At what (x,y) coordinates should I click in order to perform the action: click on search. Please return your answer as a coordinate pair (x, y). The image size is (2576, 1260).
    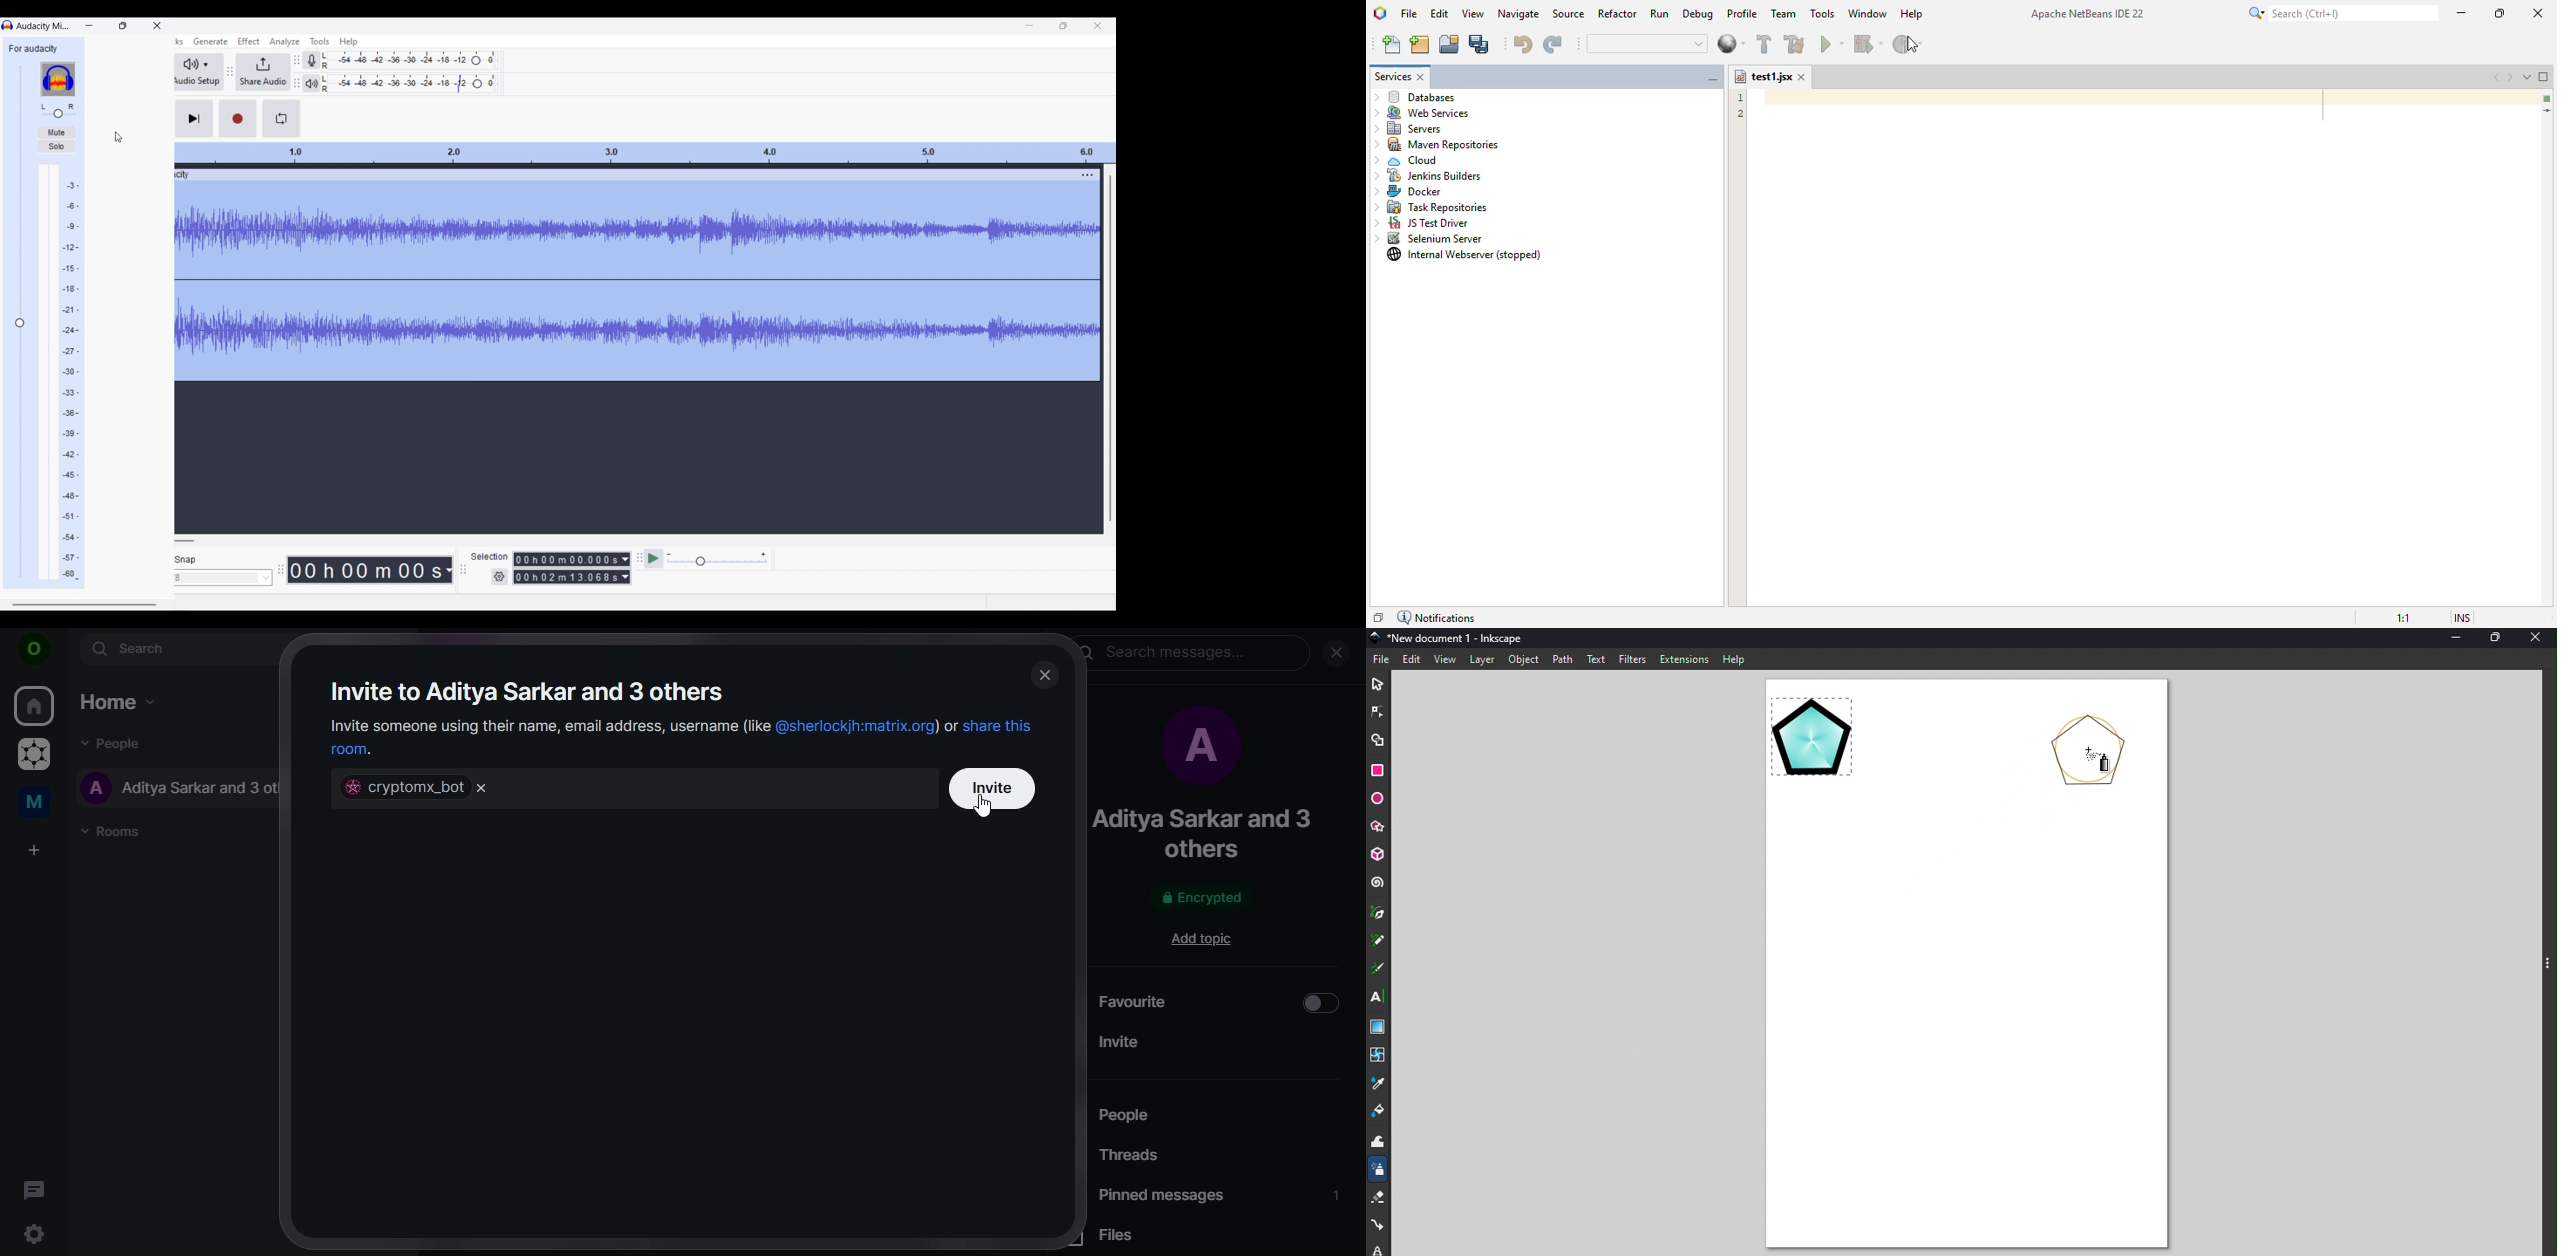
    Looking at the image, I should click on (176, 649).